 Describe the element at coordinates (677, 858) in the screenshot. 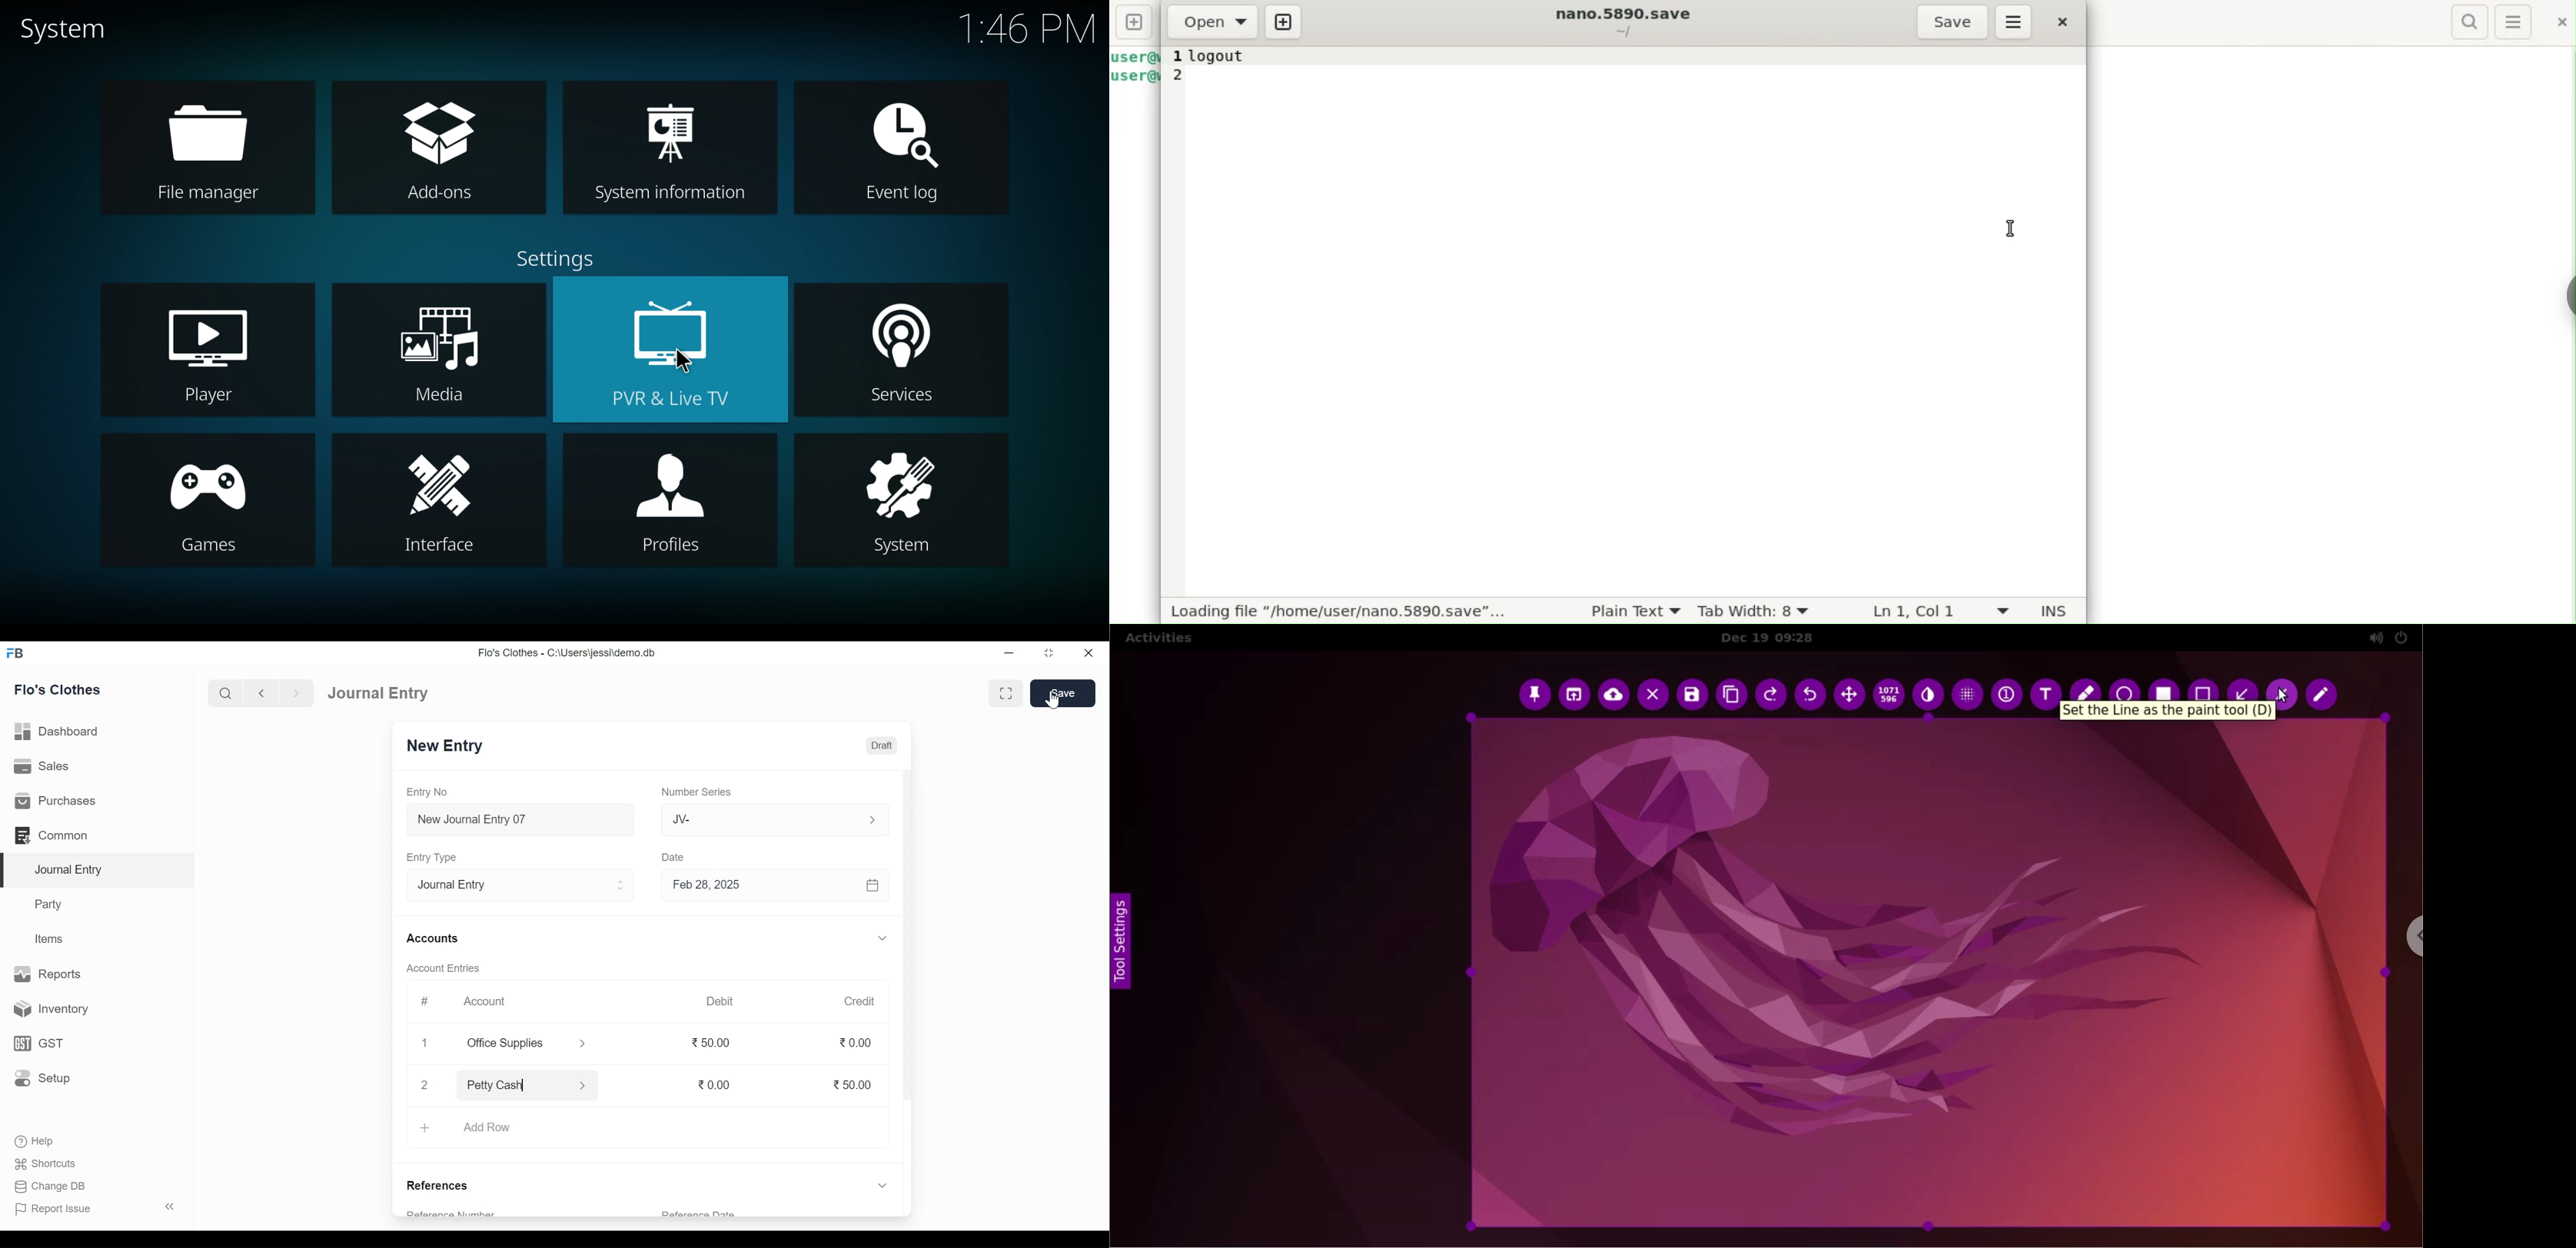

I see `Date` at that location.